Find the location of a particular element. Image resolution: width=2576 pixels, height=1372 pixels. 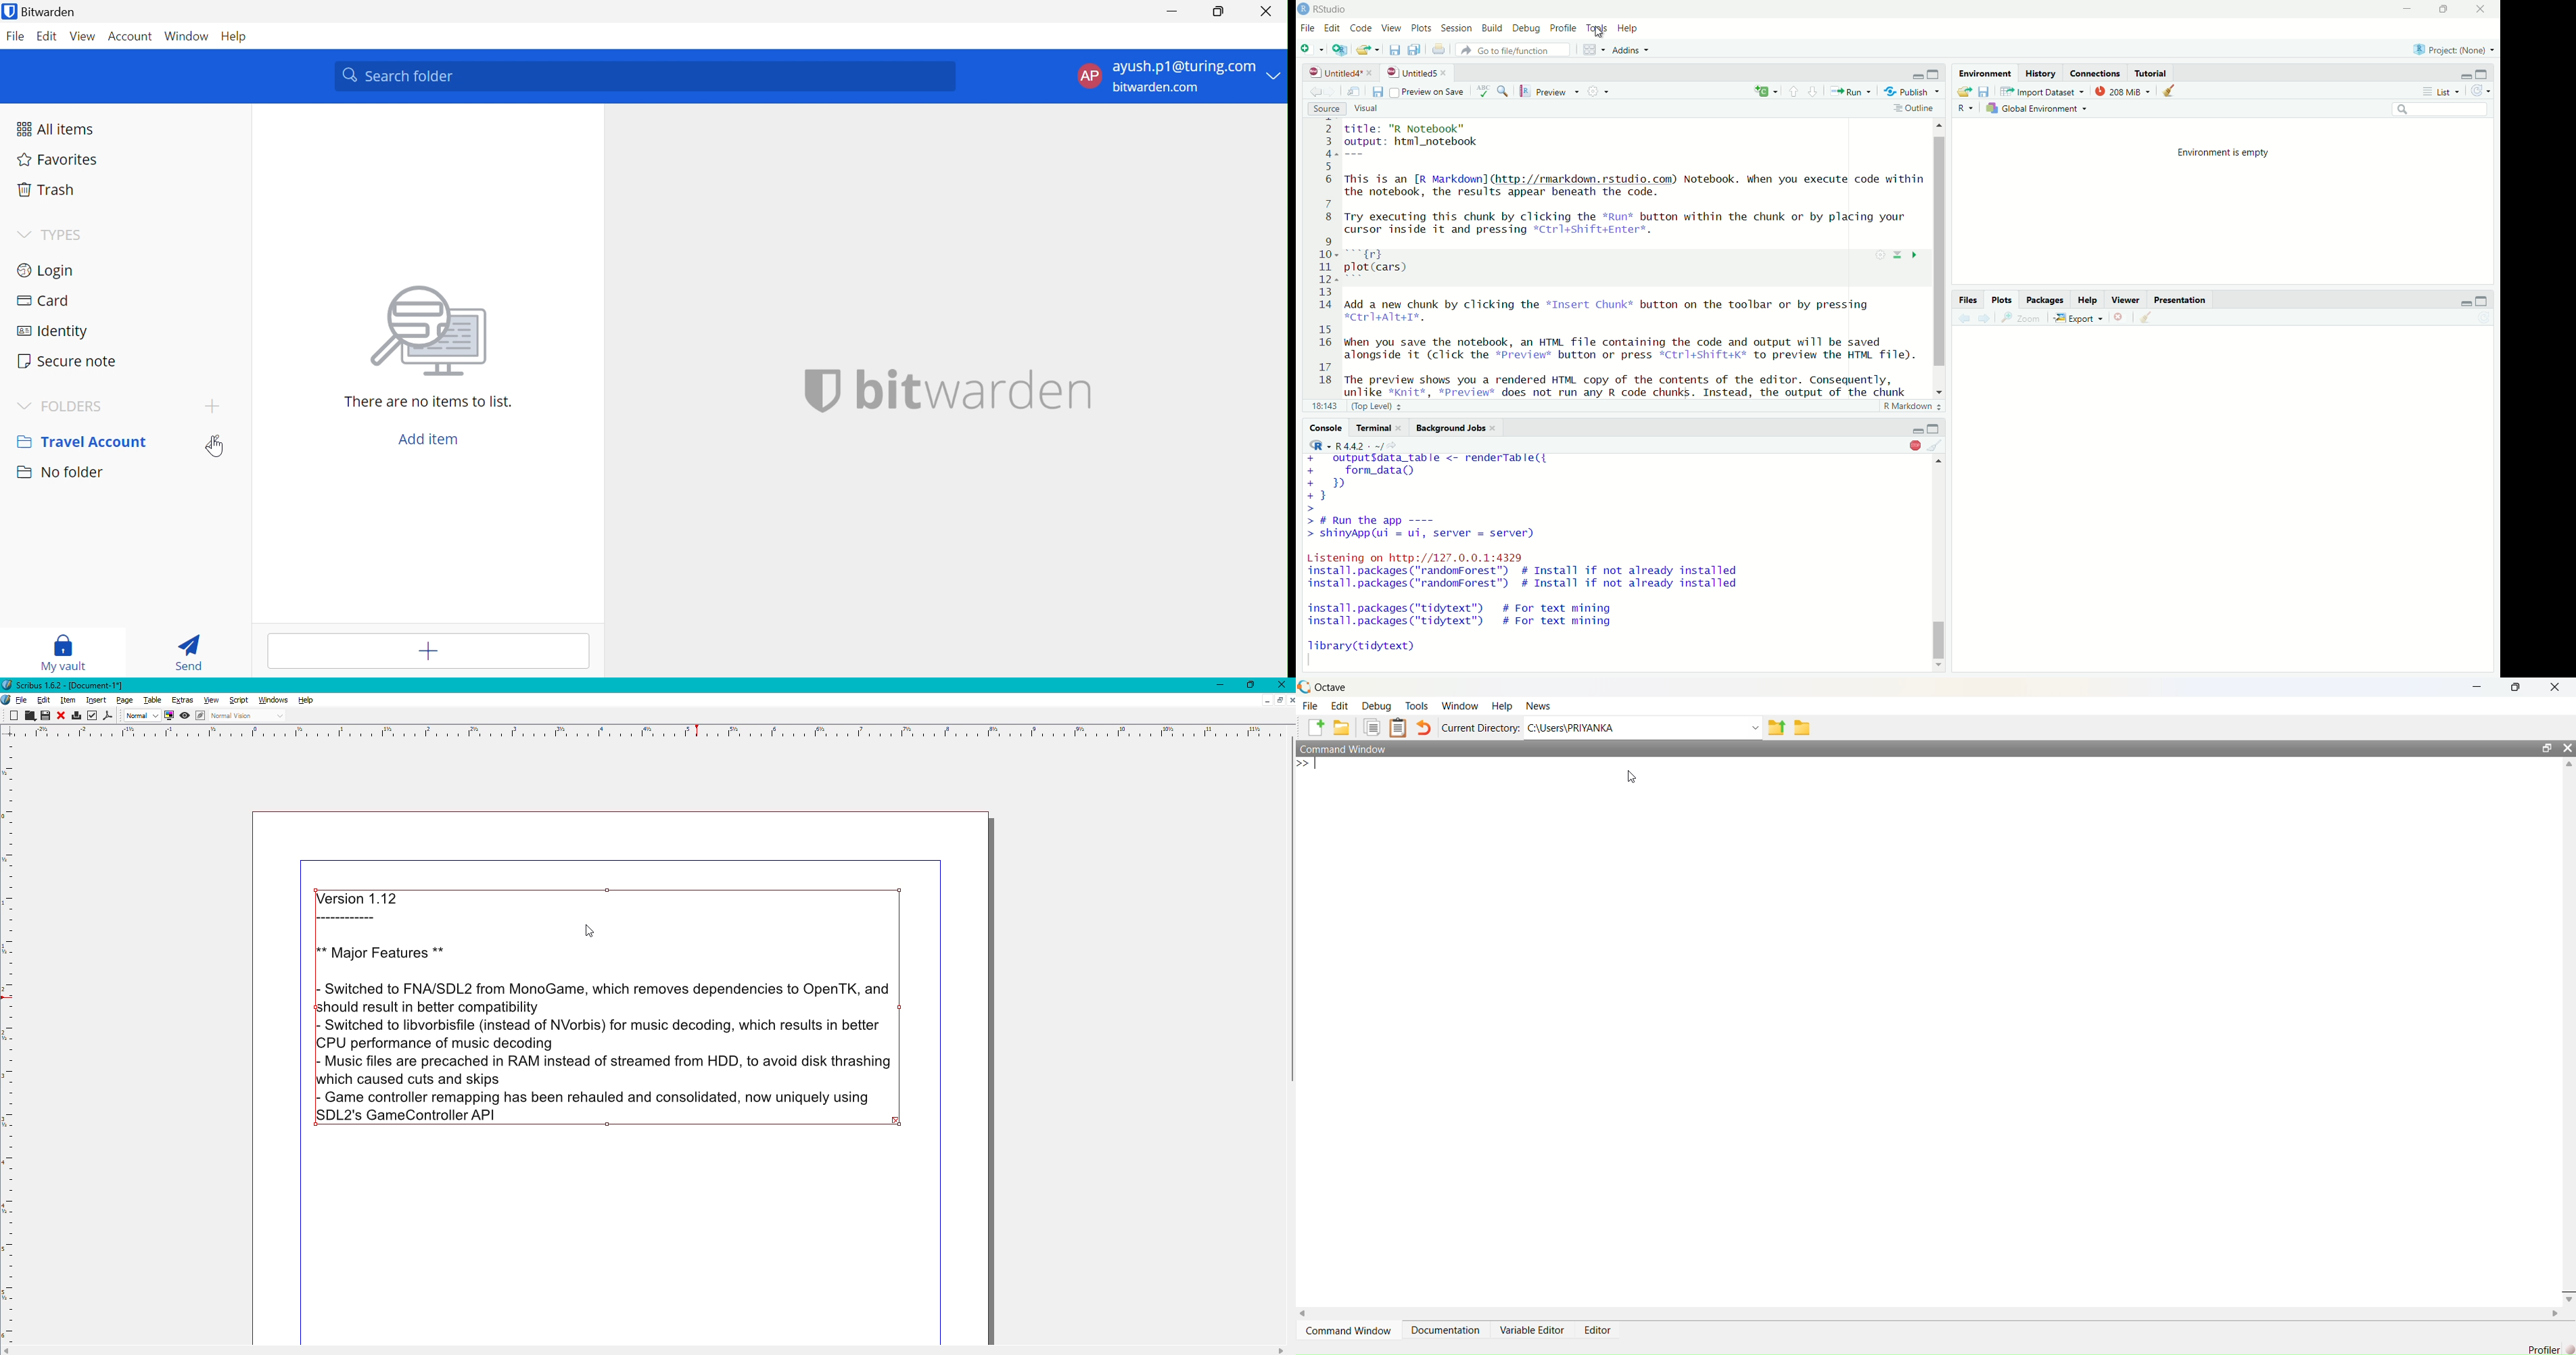

save all open documents is located at coordinates (1416, 50).